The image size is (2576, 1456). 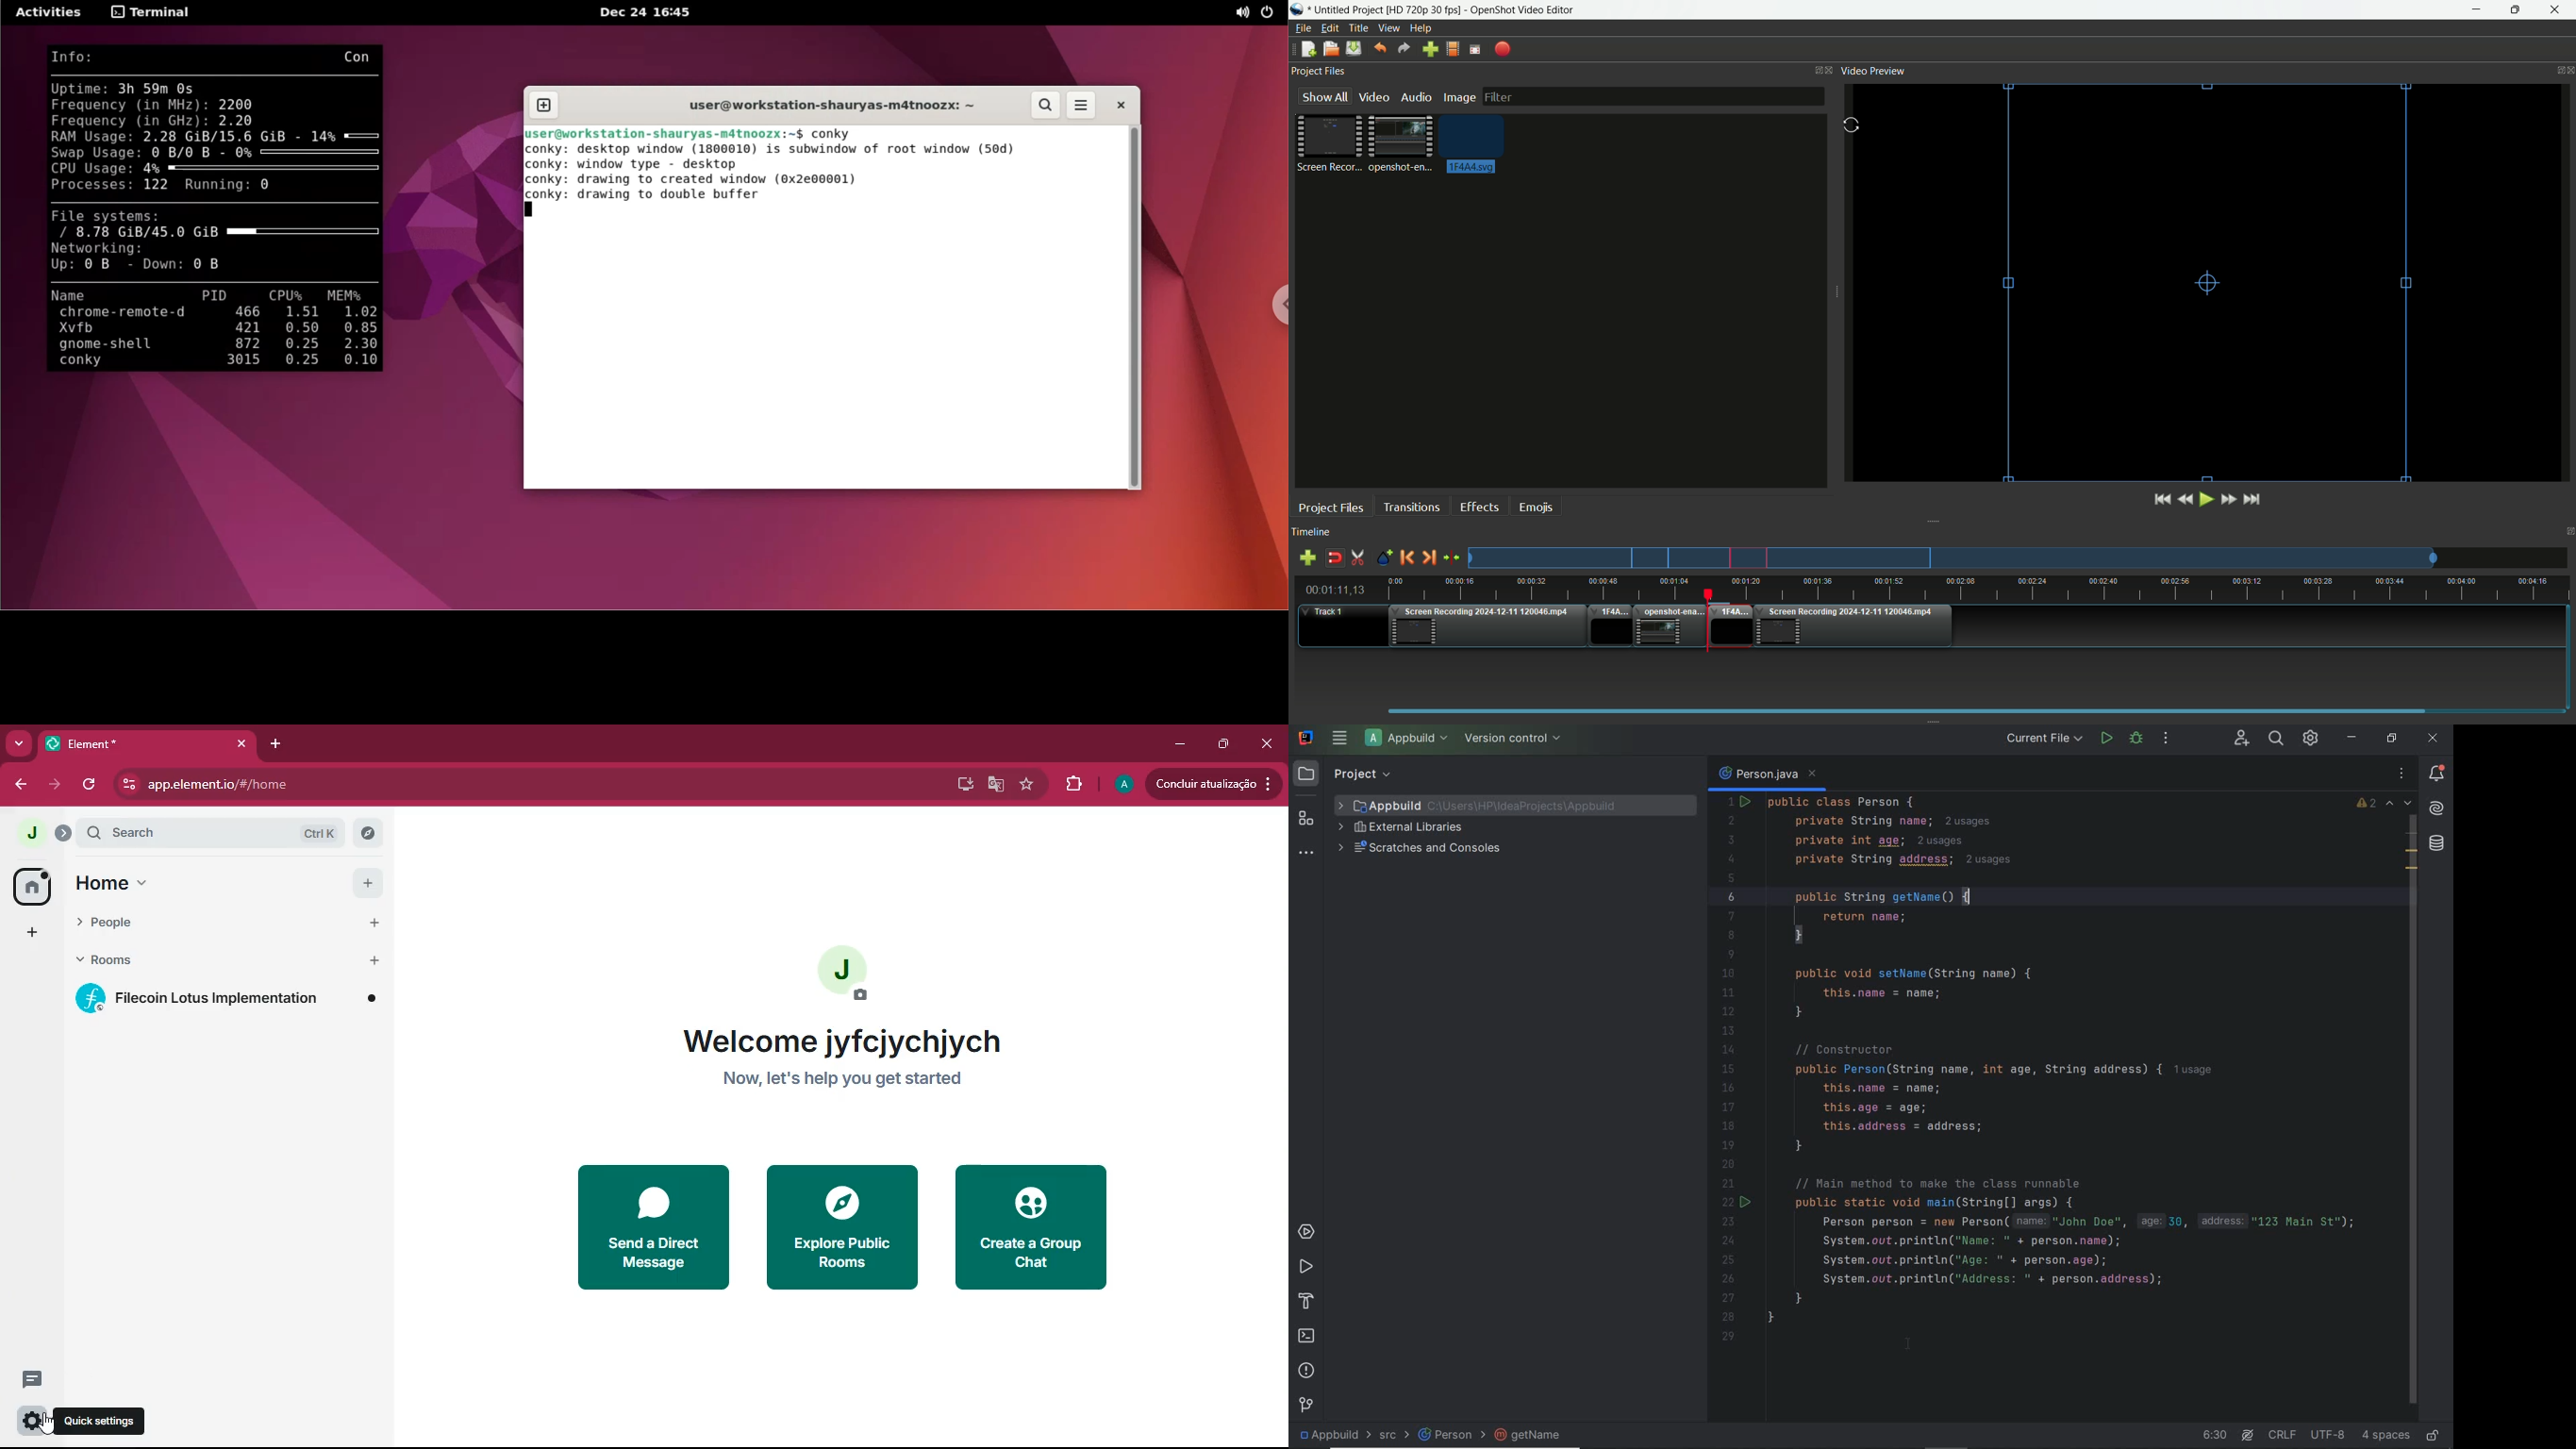 I want to click on services, so click(x=1307, y=1231).